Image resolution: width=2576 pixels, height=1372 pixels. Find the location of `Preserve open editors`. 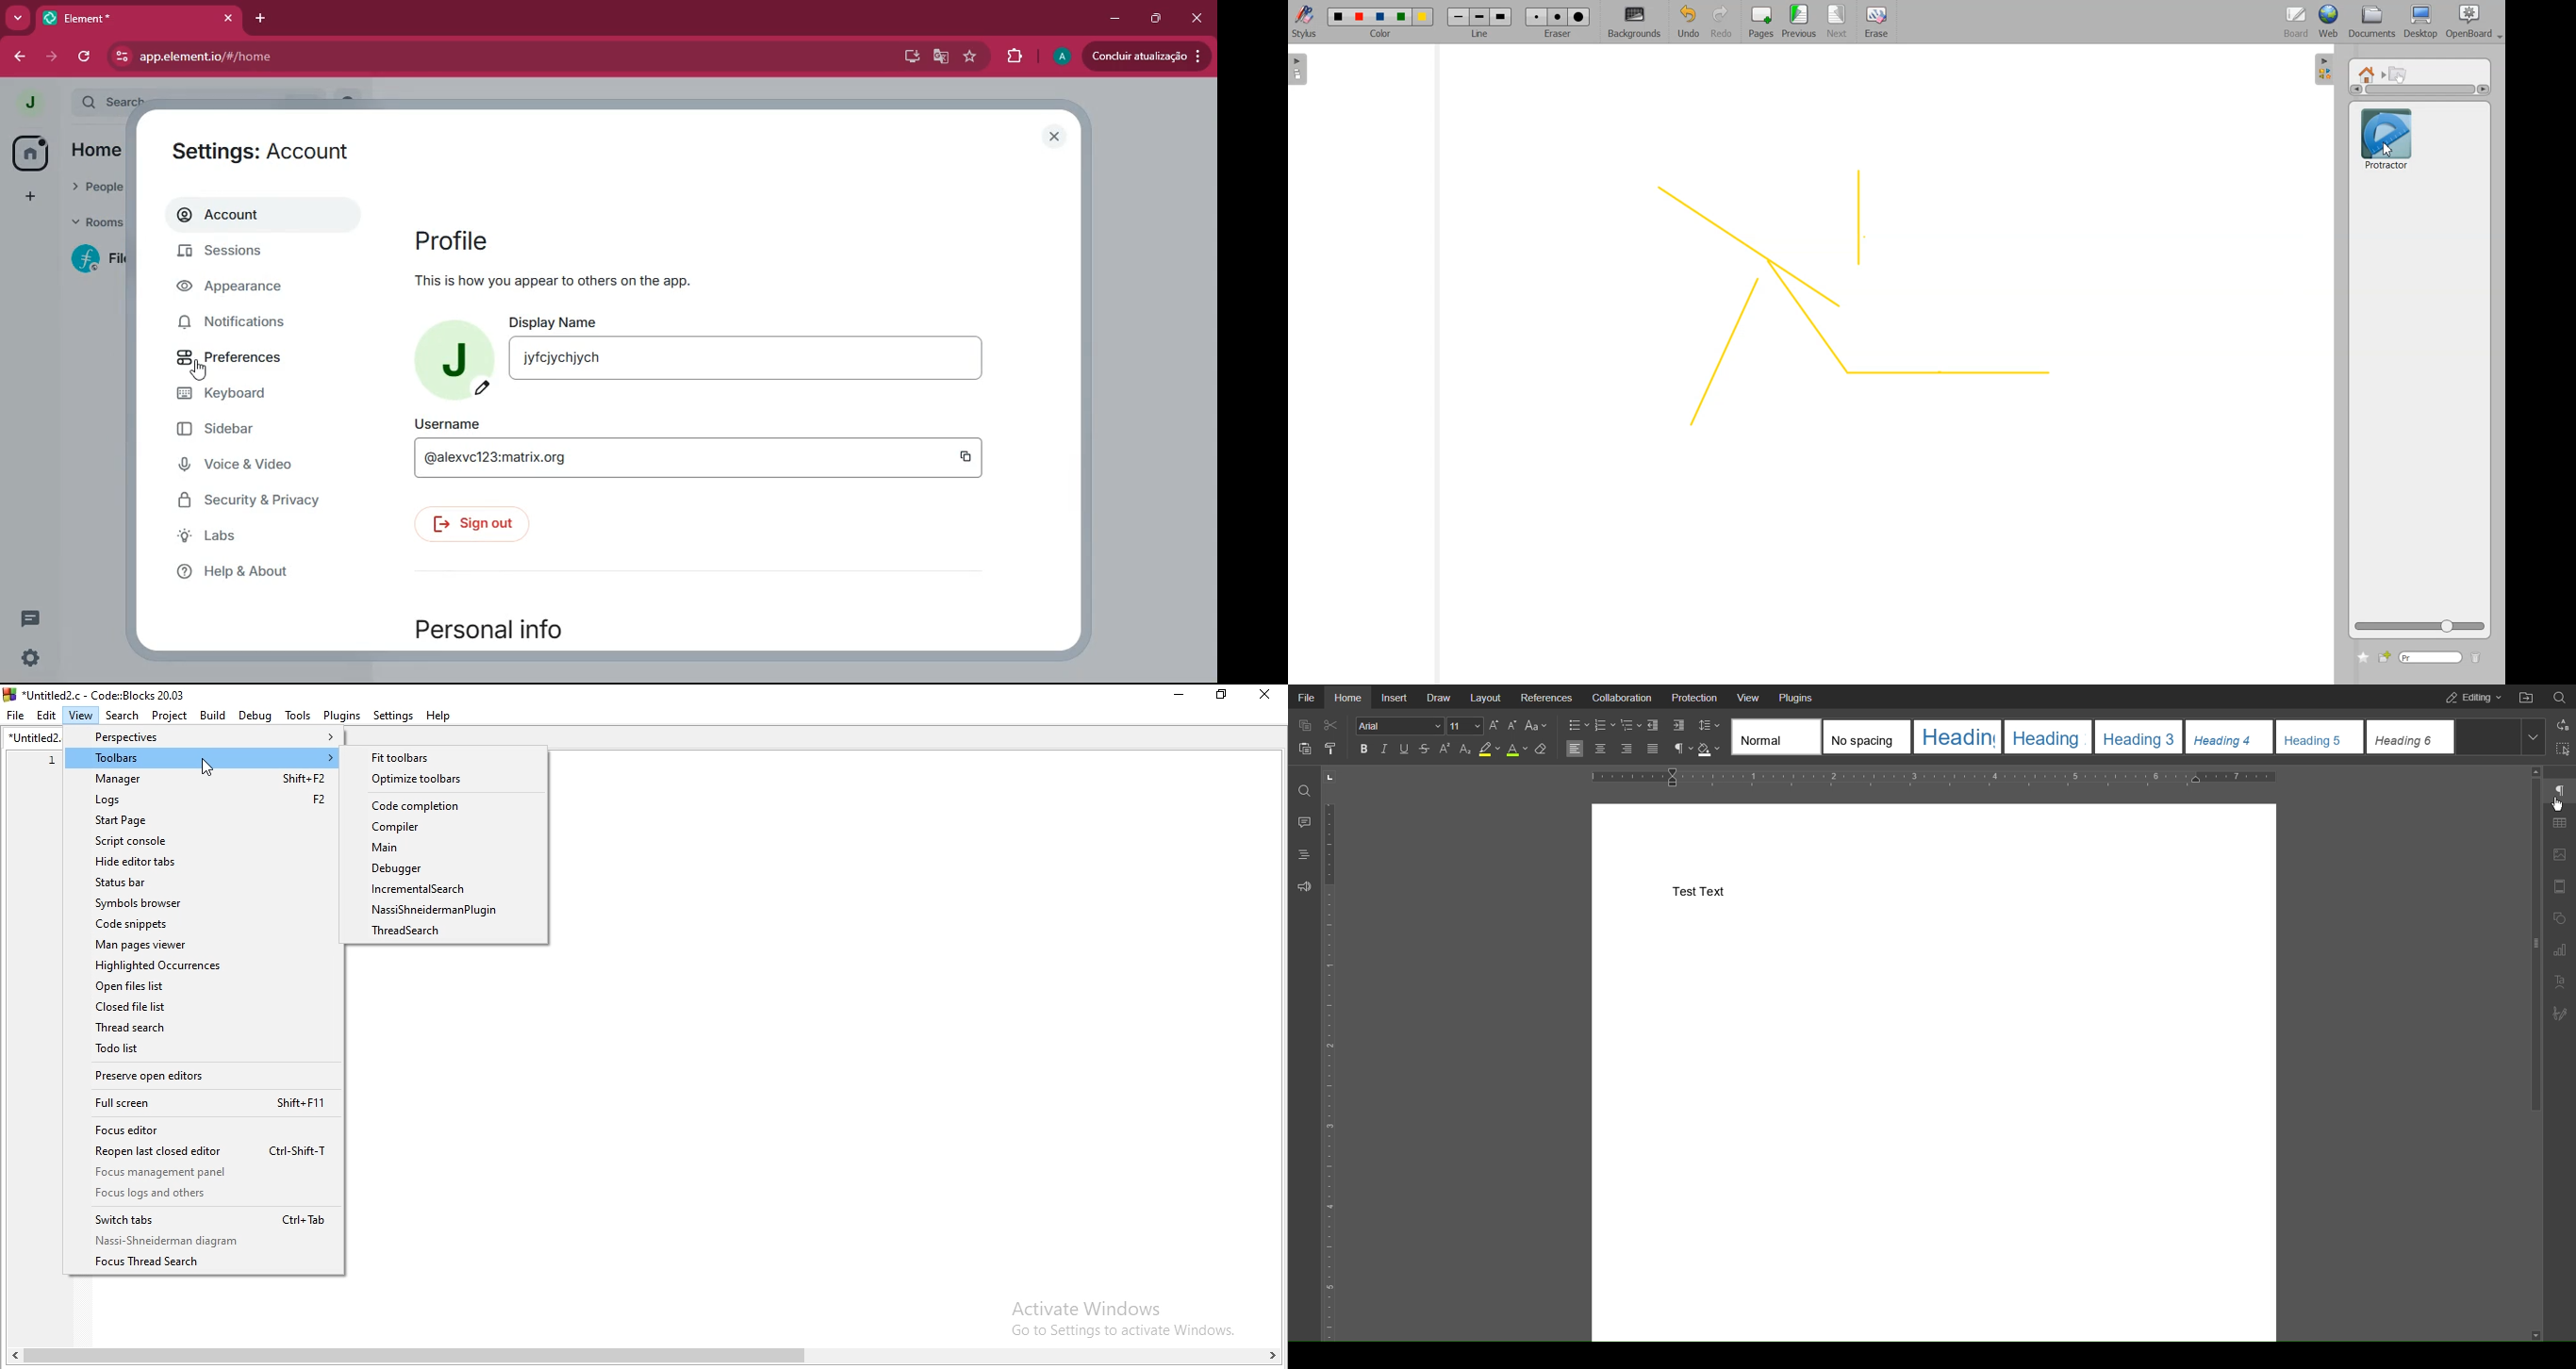

Preserve open editors is located at coordinates (203, 1075).